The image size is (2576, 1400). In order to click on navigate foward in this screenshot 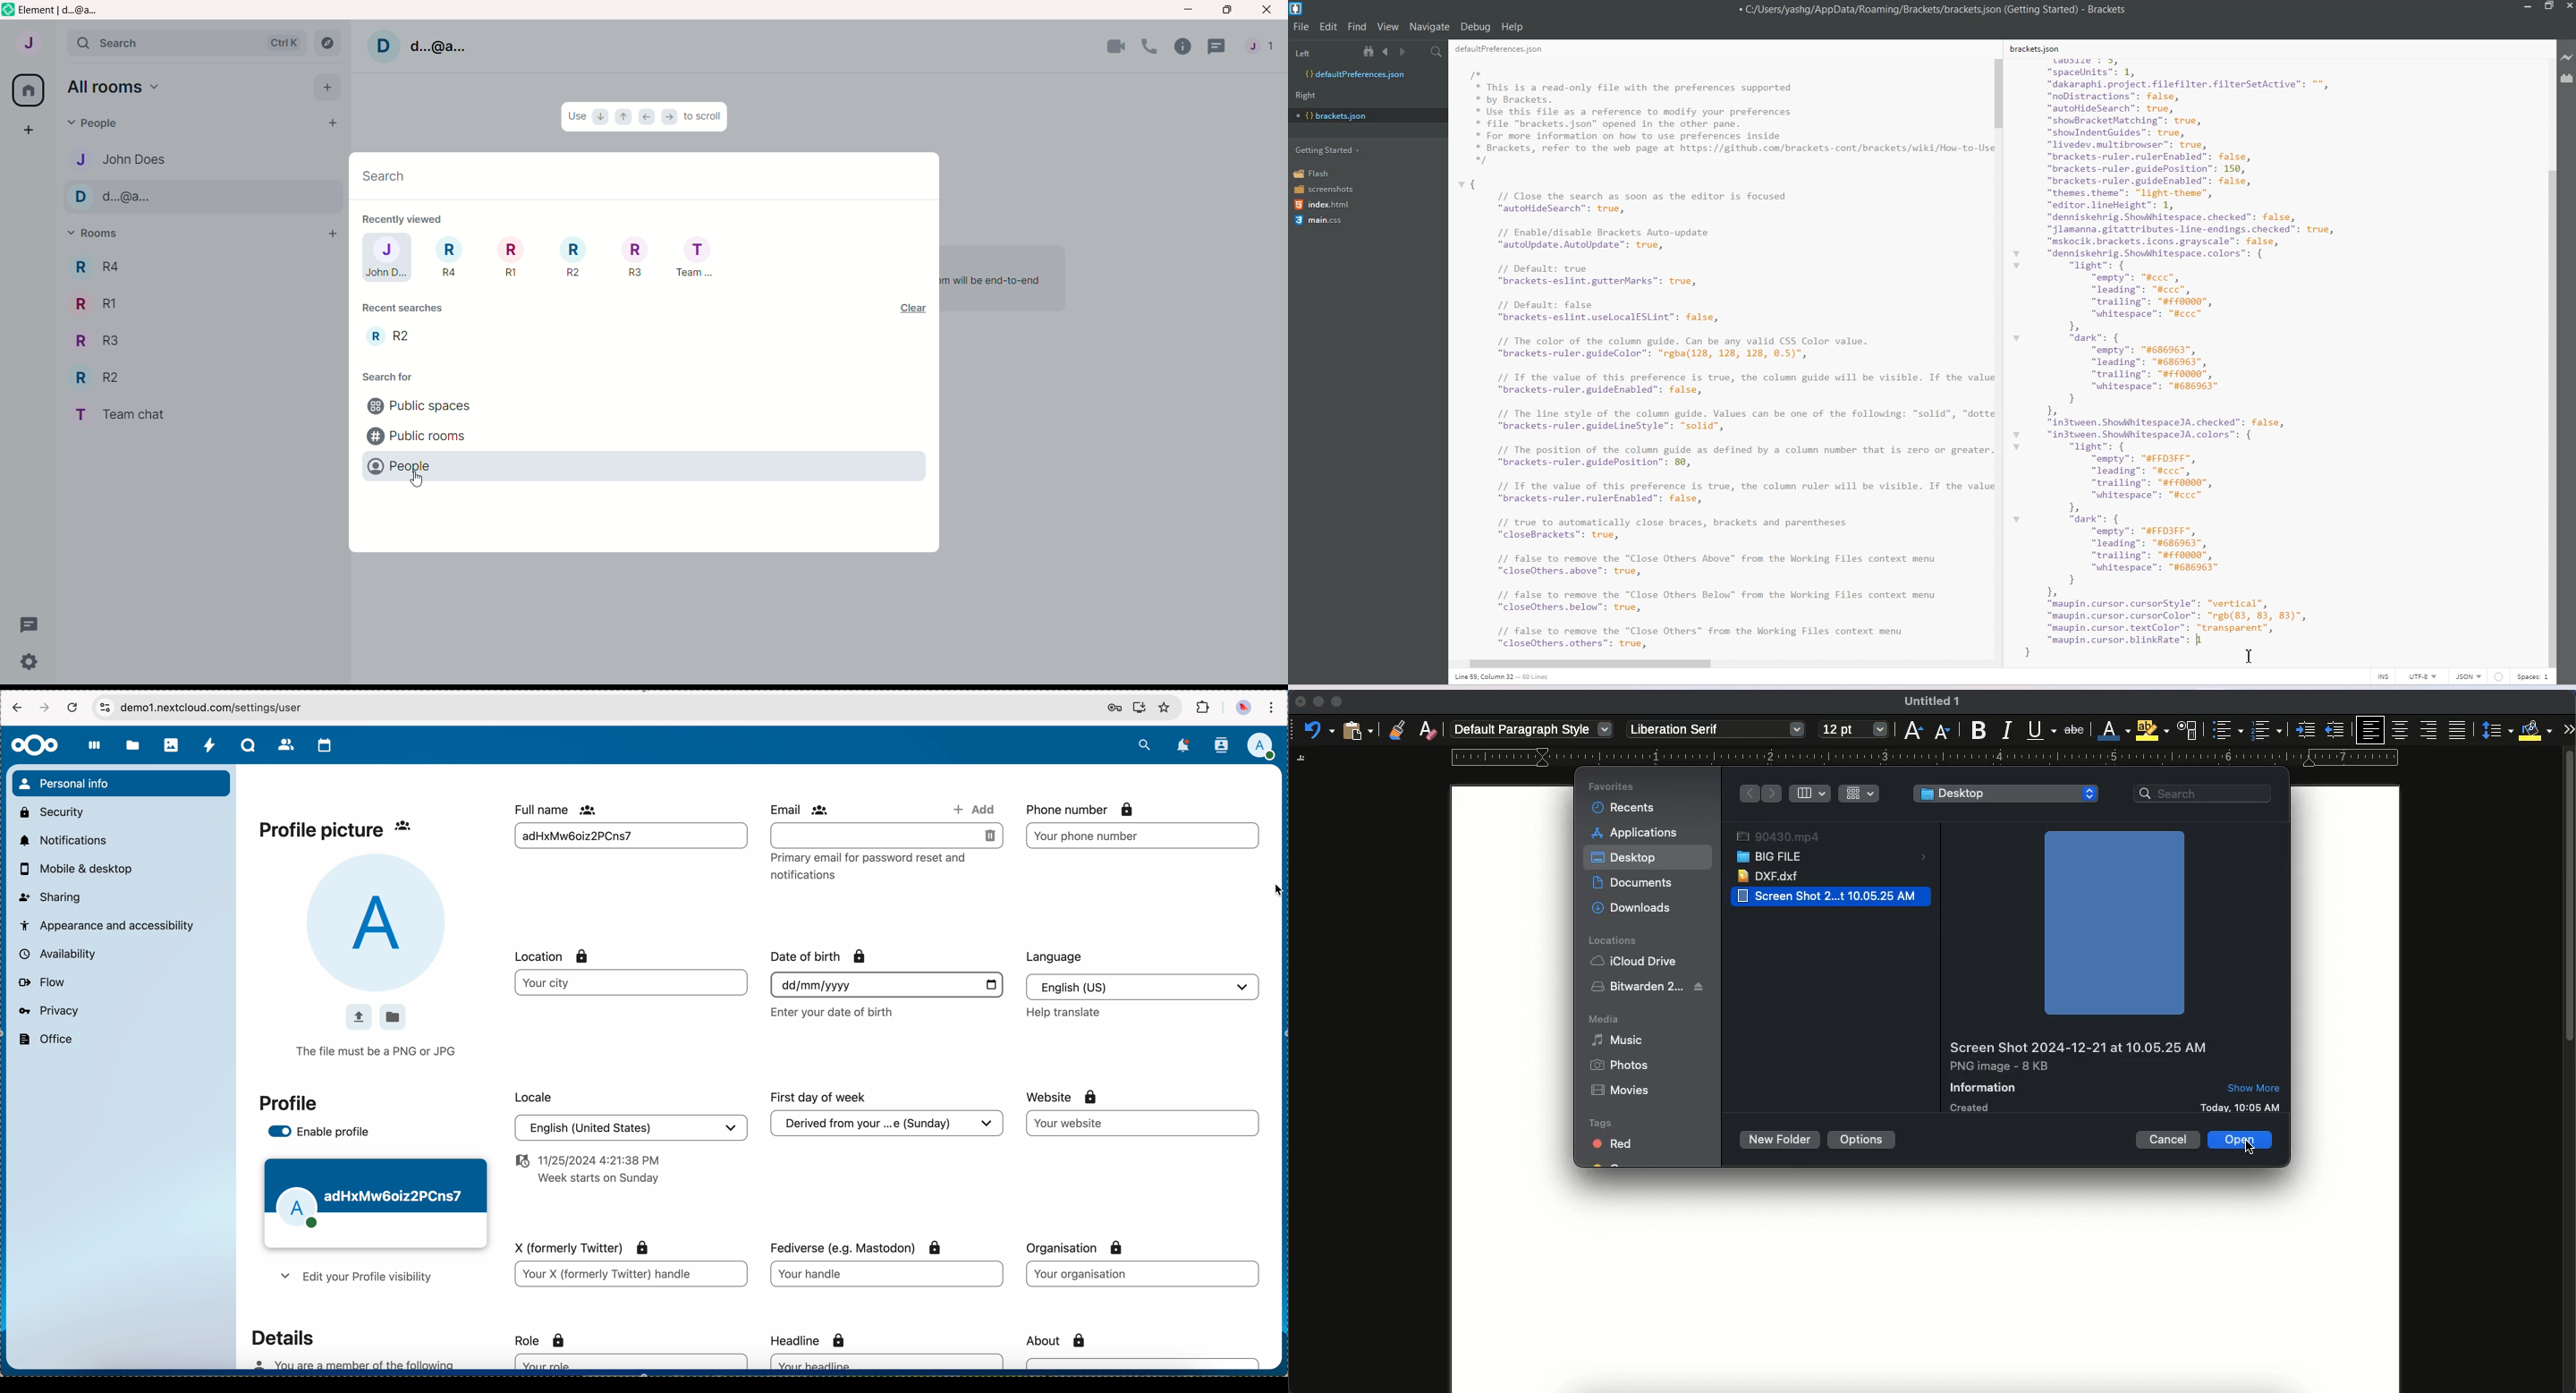, I will do `click(46, 708)`.